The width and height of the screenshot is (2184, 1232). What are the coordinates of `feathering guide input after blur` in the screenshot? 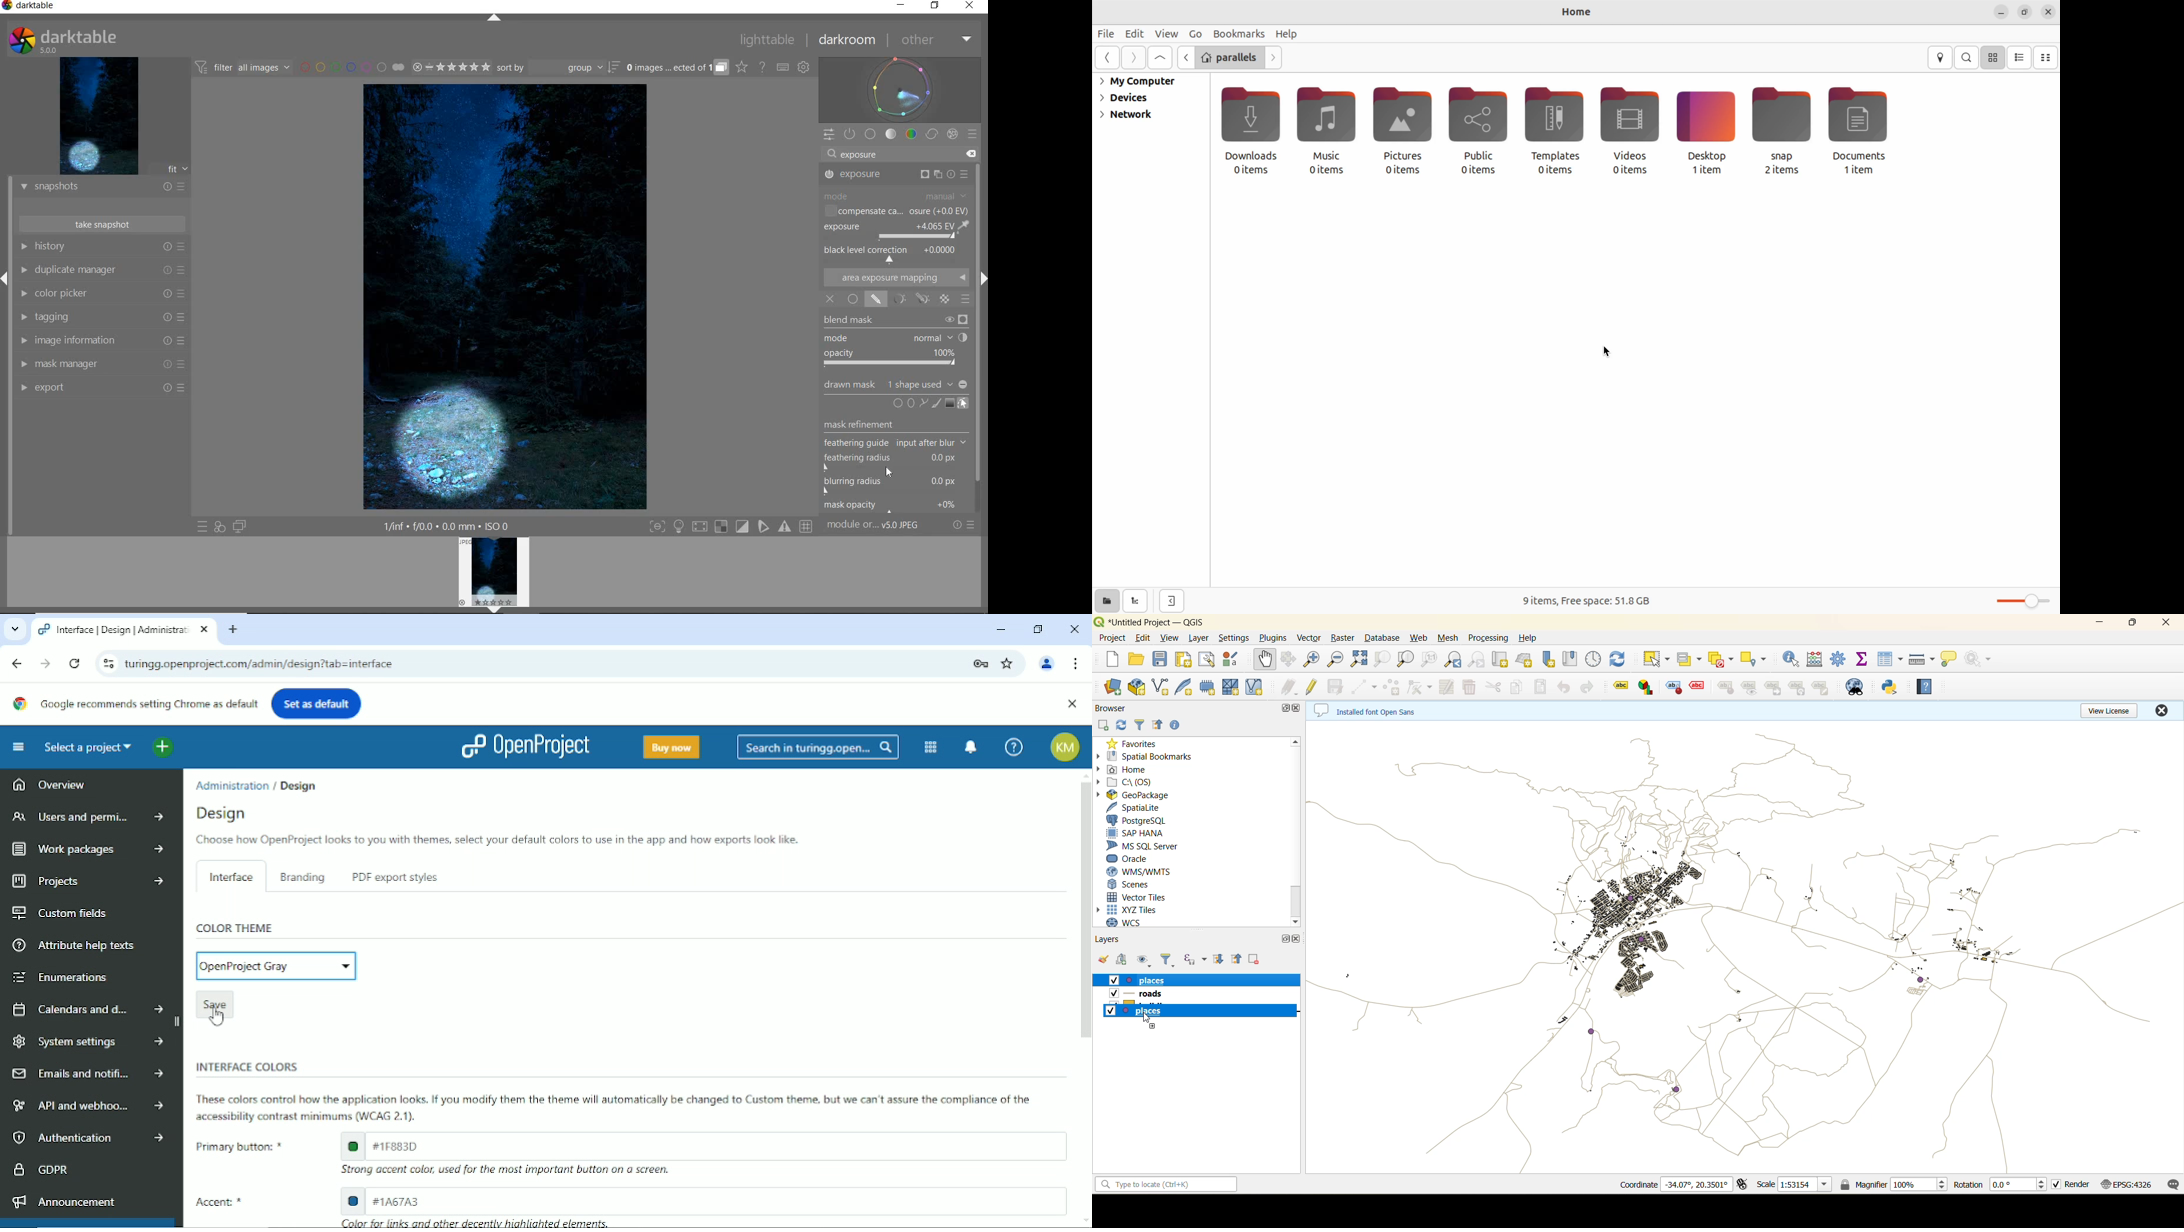 It's located at (895, 443).